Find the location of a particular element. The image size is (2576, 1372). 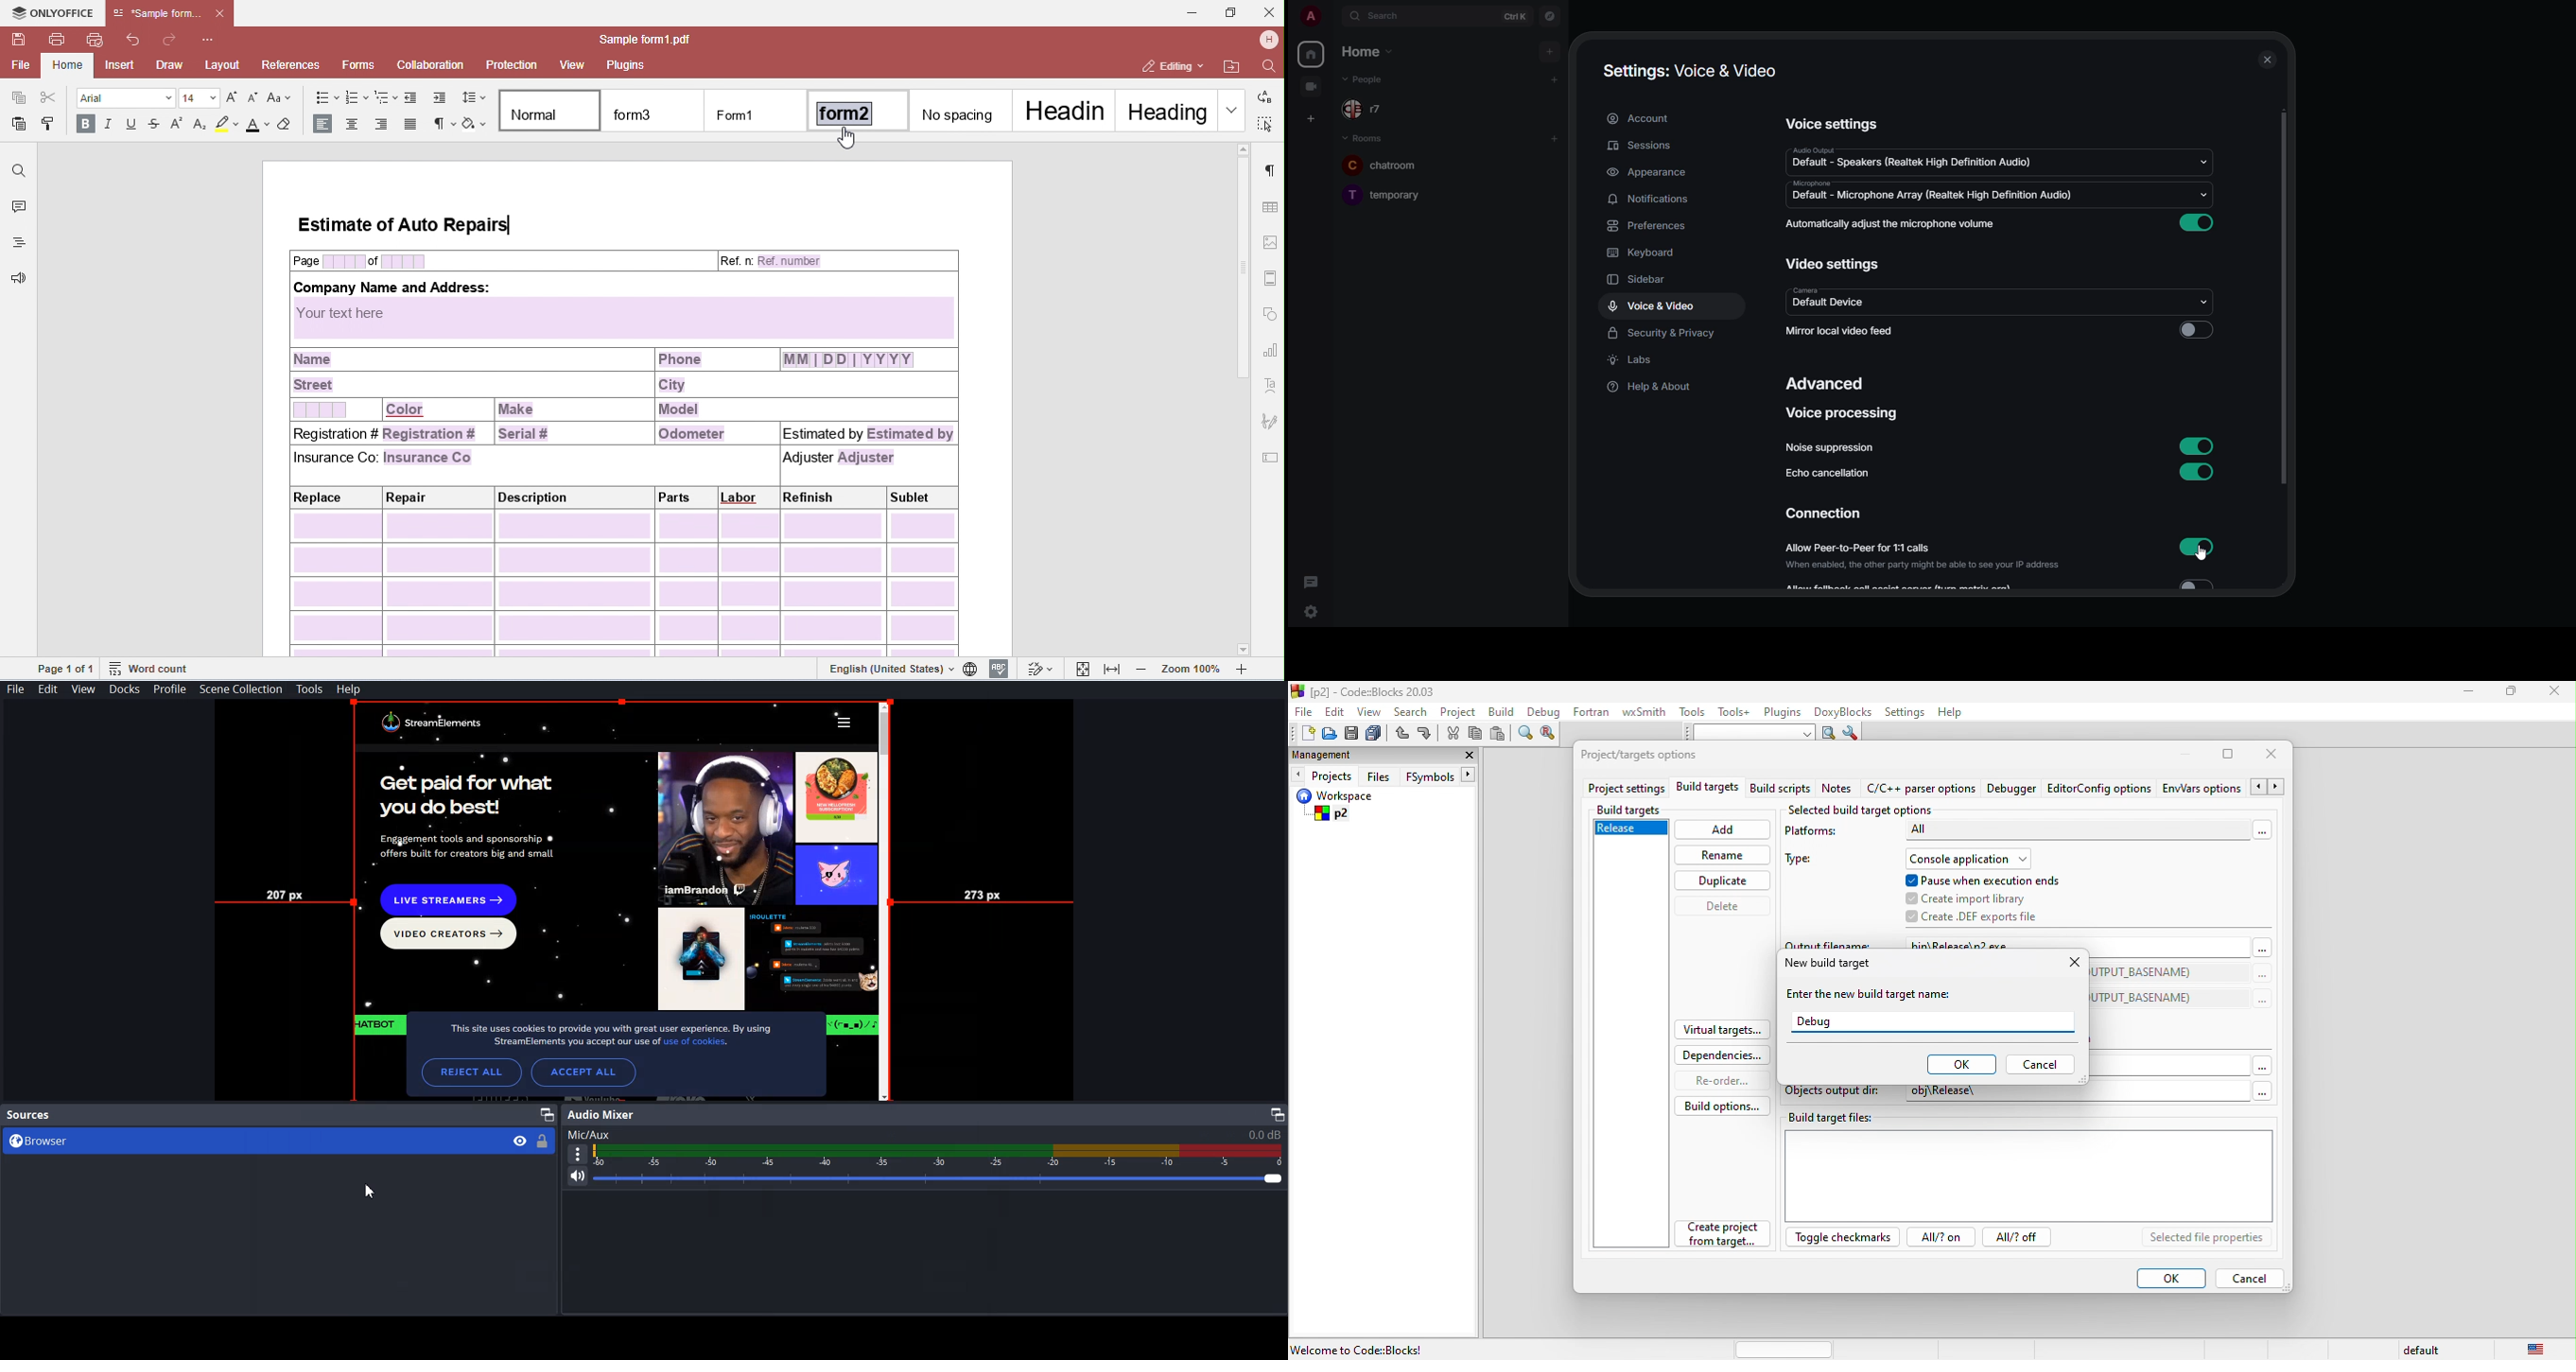

mirror local video feed is located at coordinates (1837, 330).